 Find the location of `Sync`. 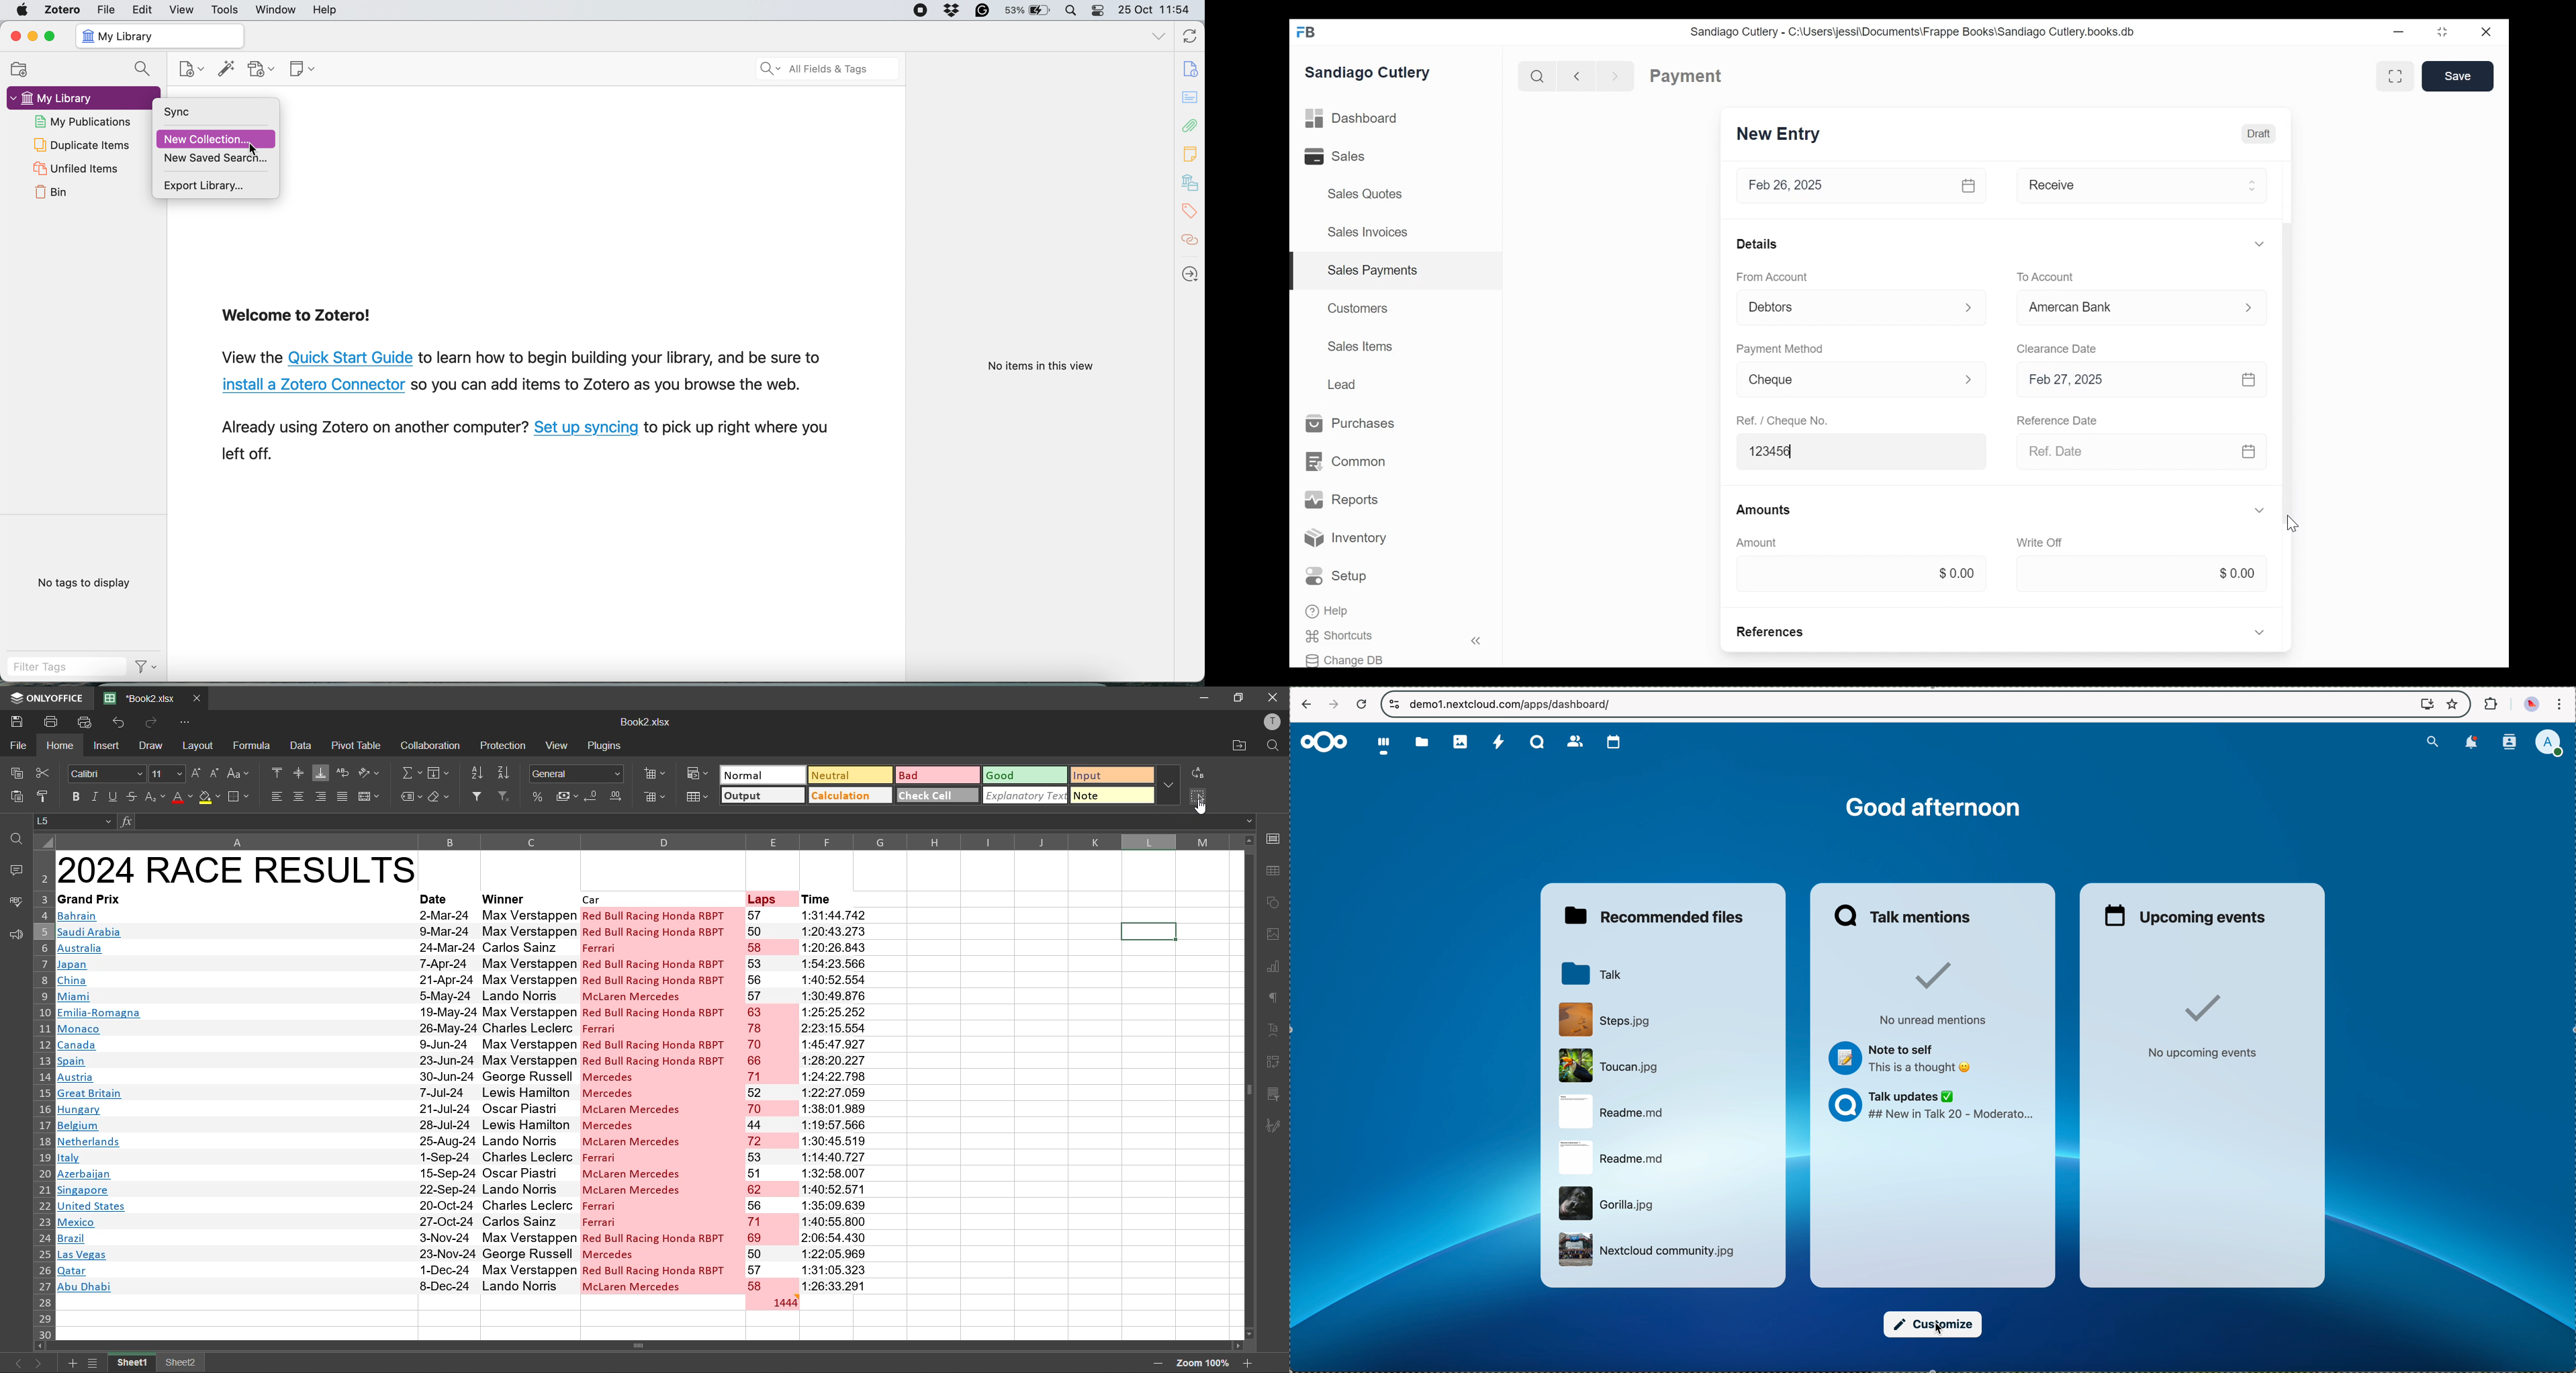

Sync is located at coordinates (204, 113).